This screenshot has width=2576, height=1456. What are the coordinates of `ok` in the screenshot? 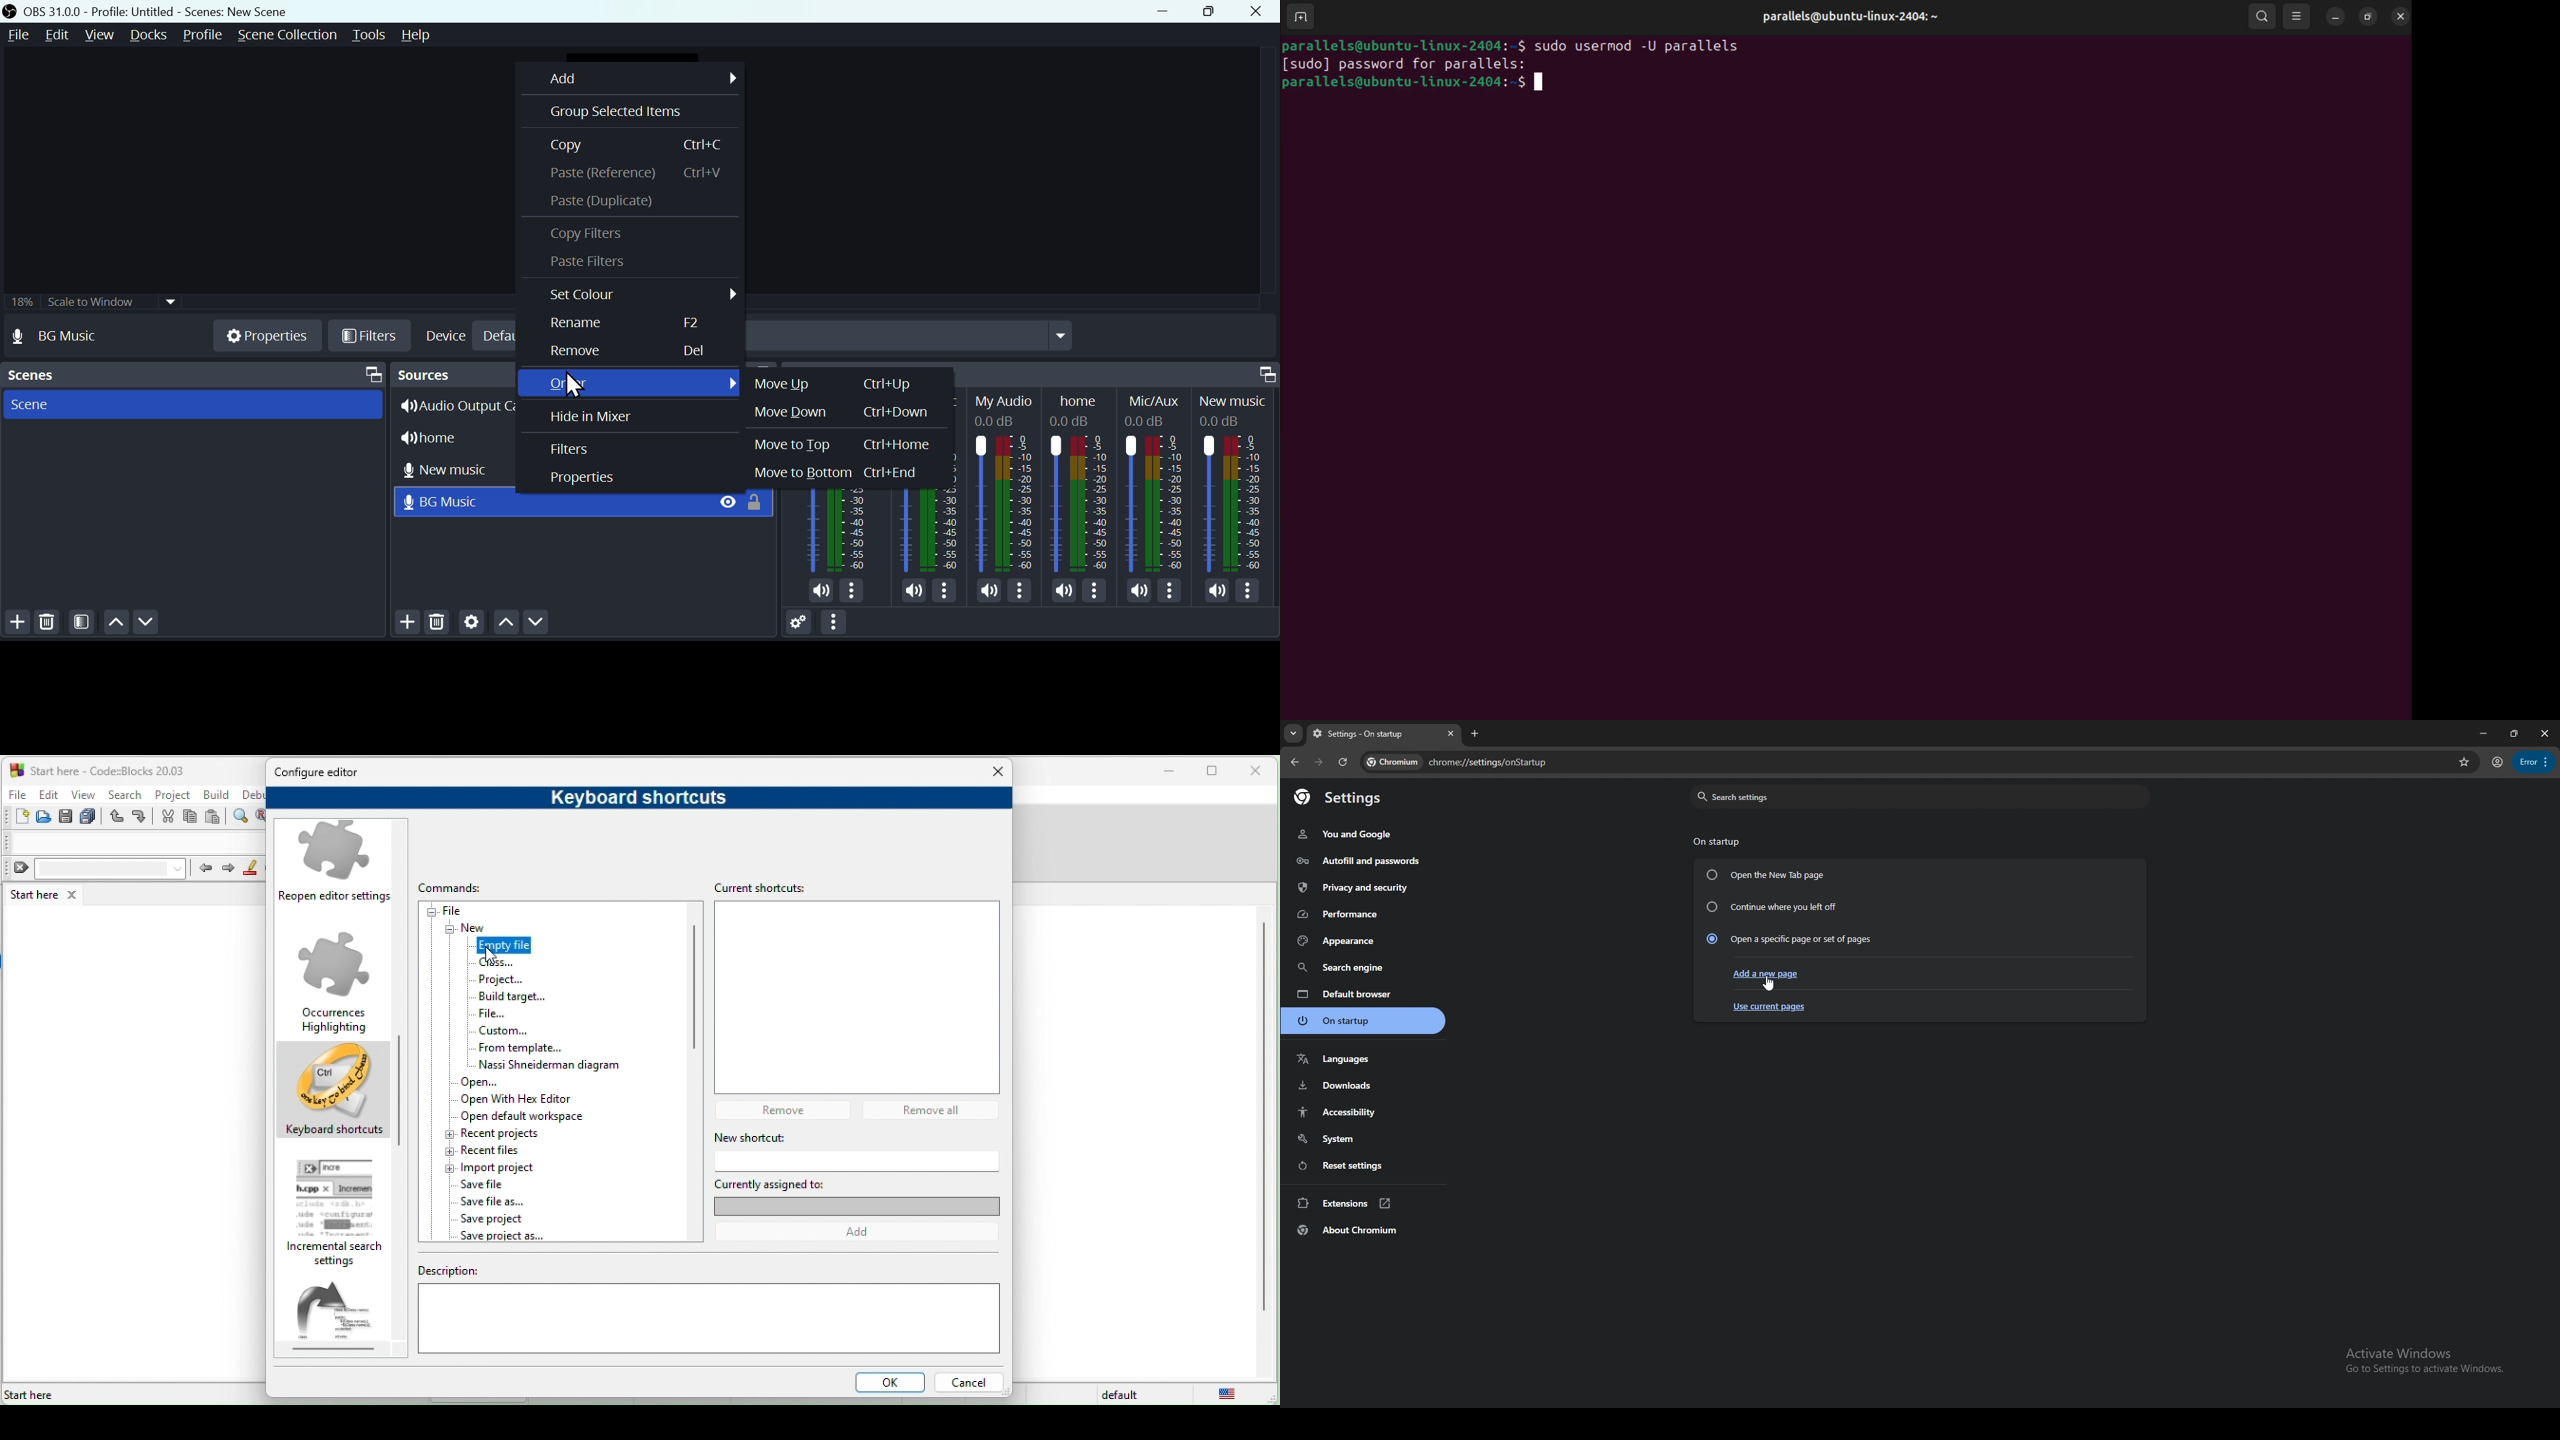 It's located at (886, 1384).